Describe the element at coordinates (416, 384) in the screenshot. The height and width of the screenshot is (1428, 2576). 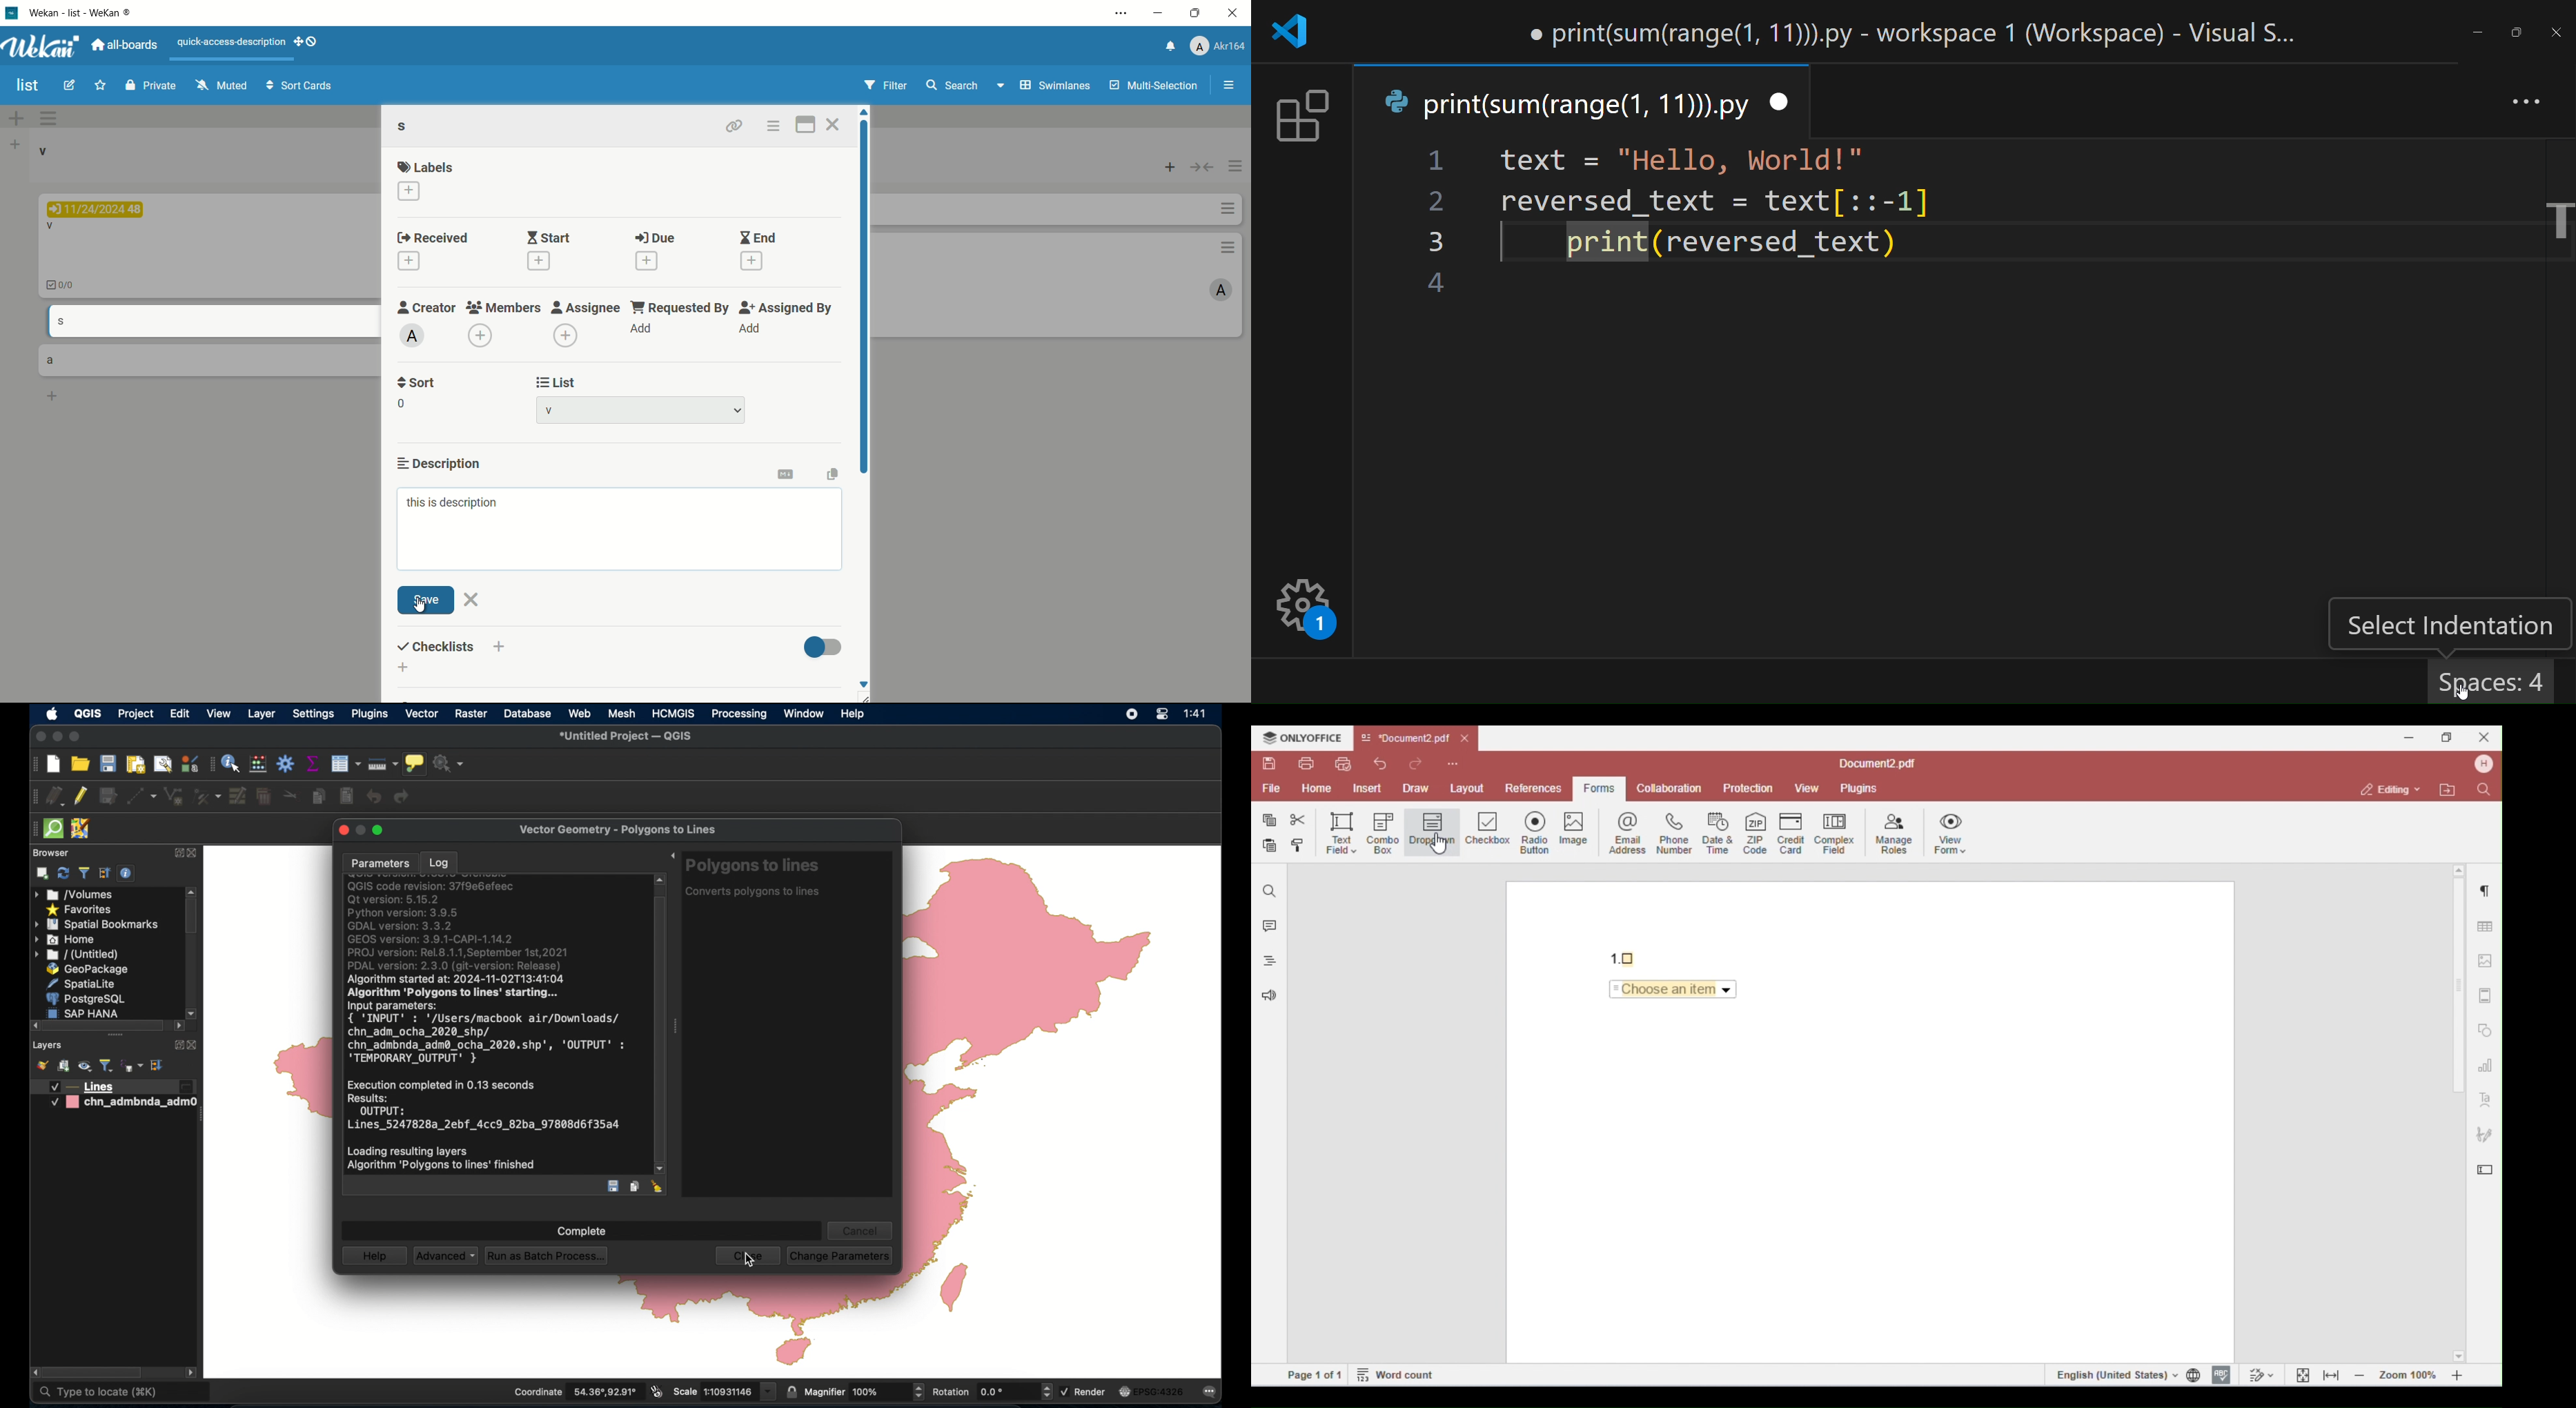
I see `sort` at that location.